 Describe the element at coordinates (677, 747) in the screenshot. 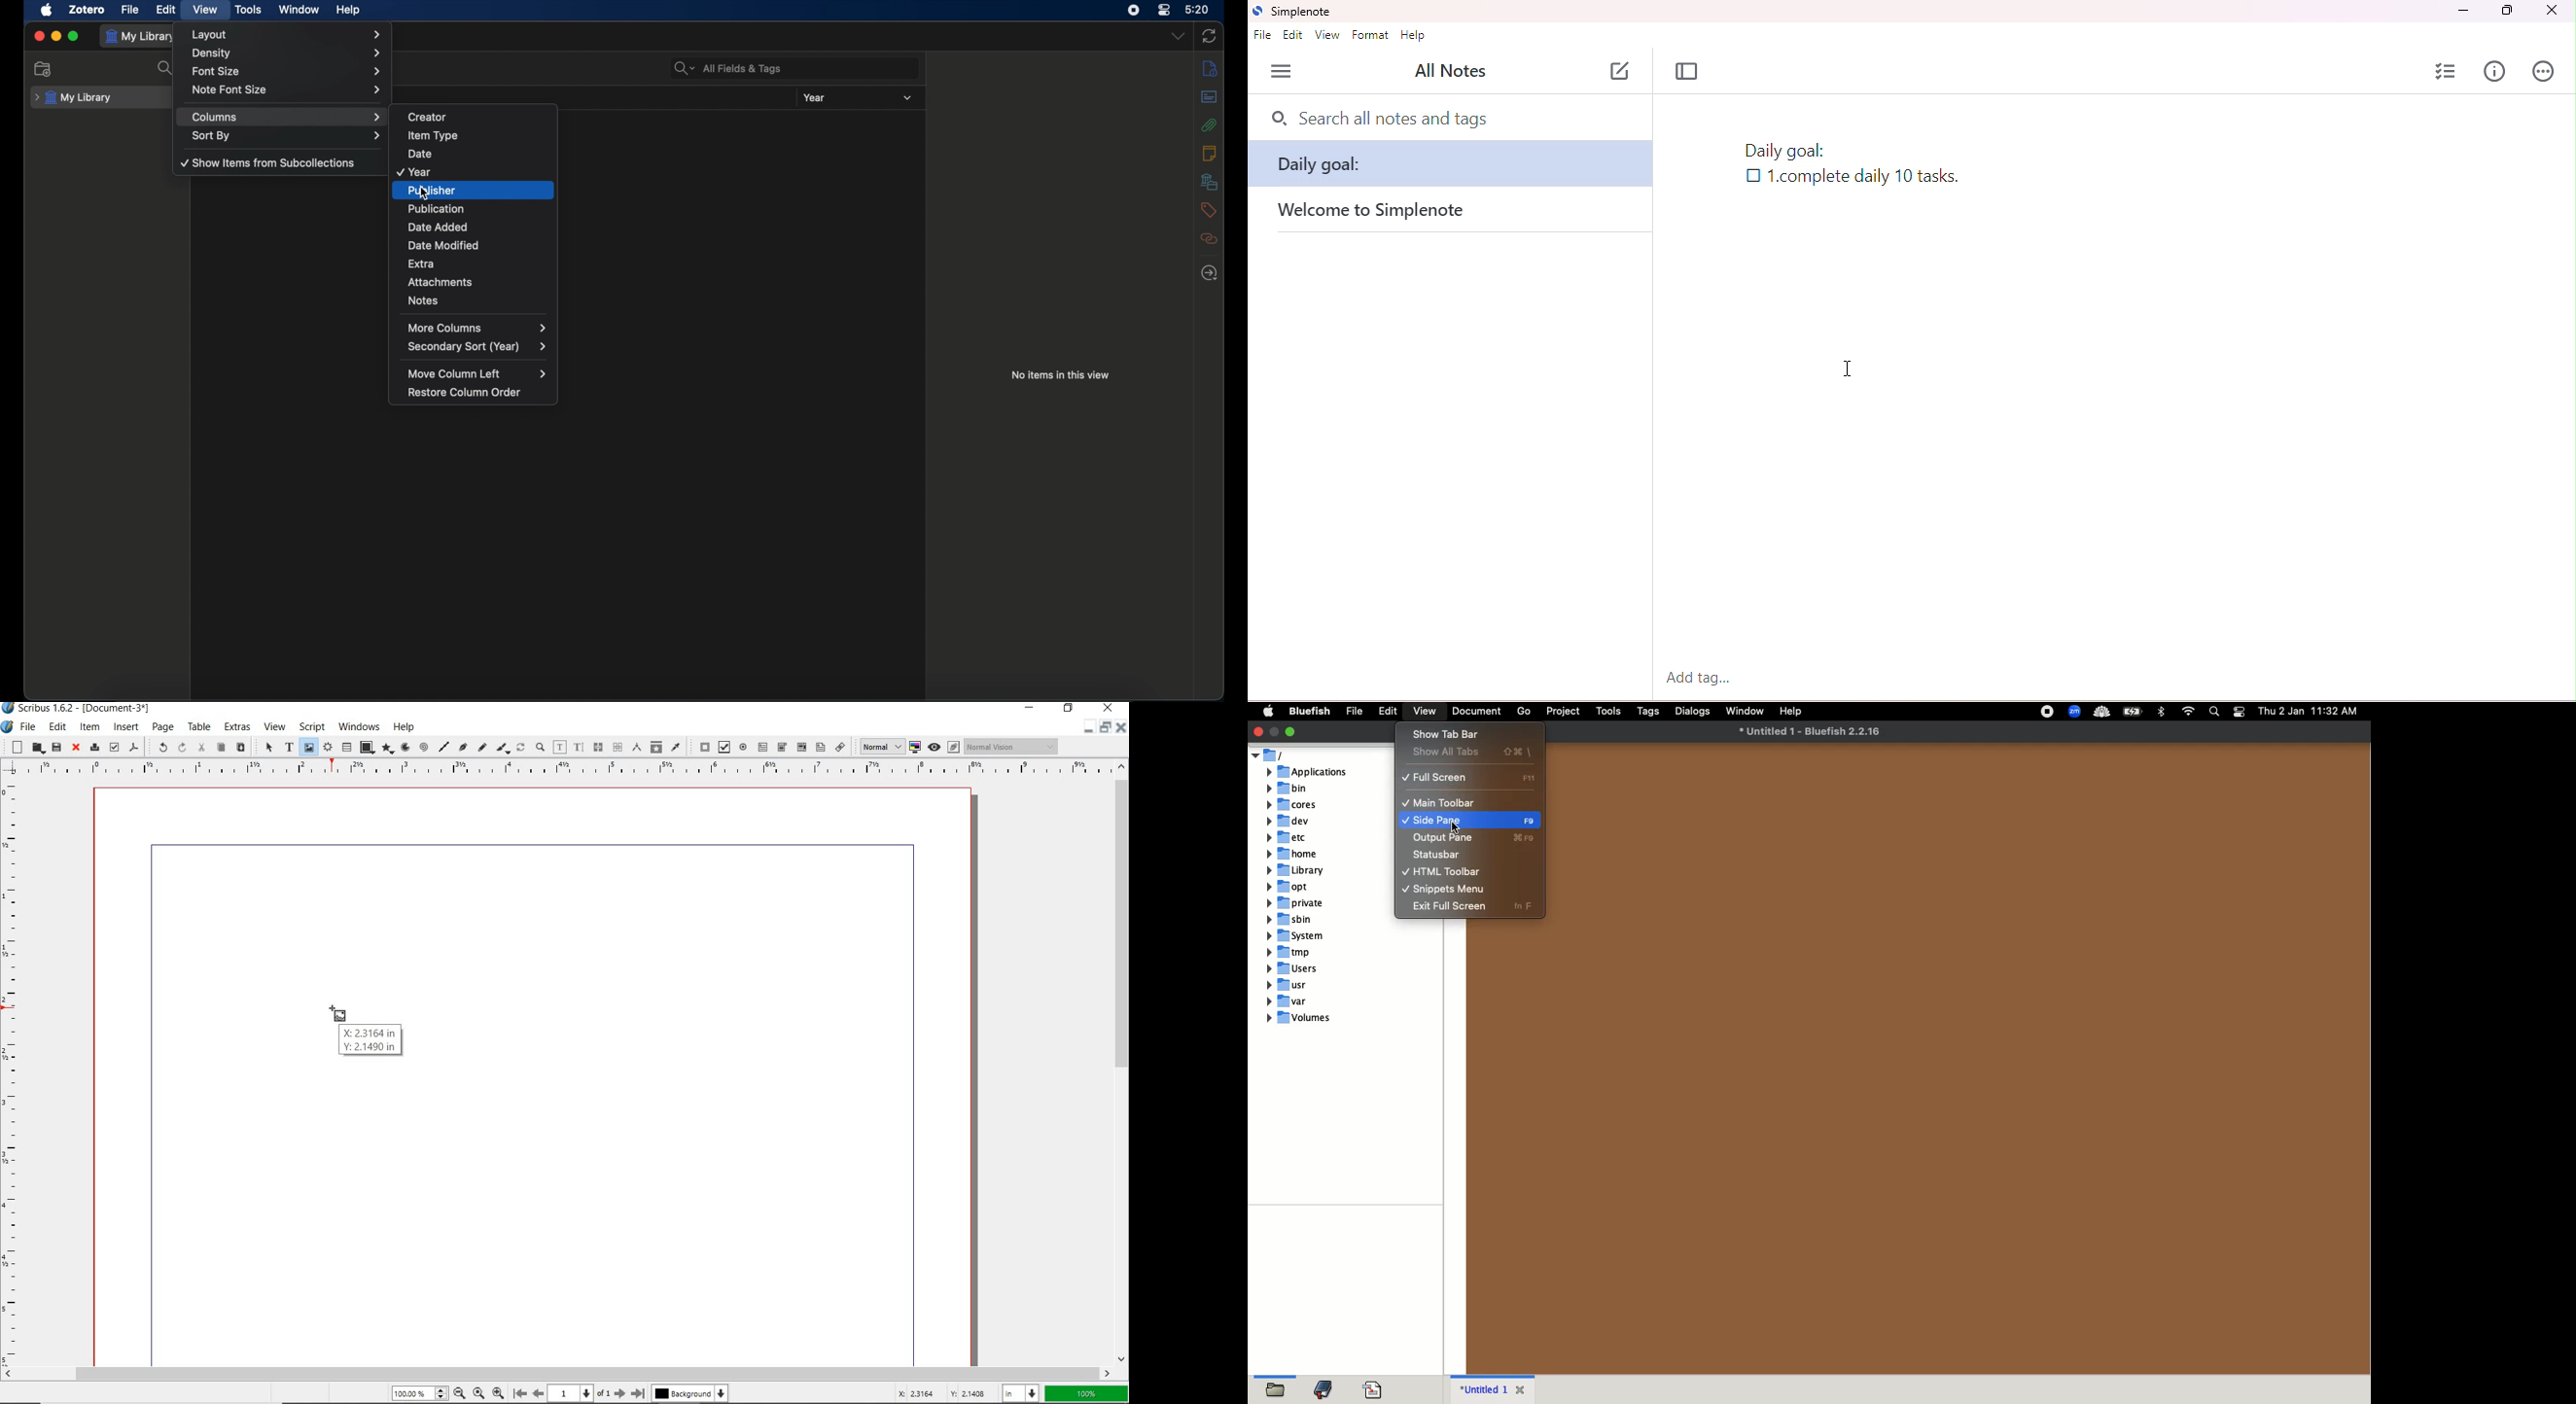

I see `eye dropper` at that location.